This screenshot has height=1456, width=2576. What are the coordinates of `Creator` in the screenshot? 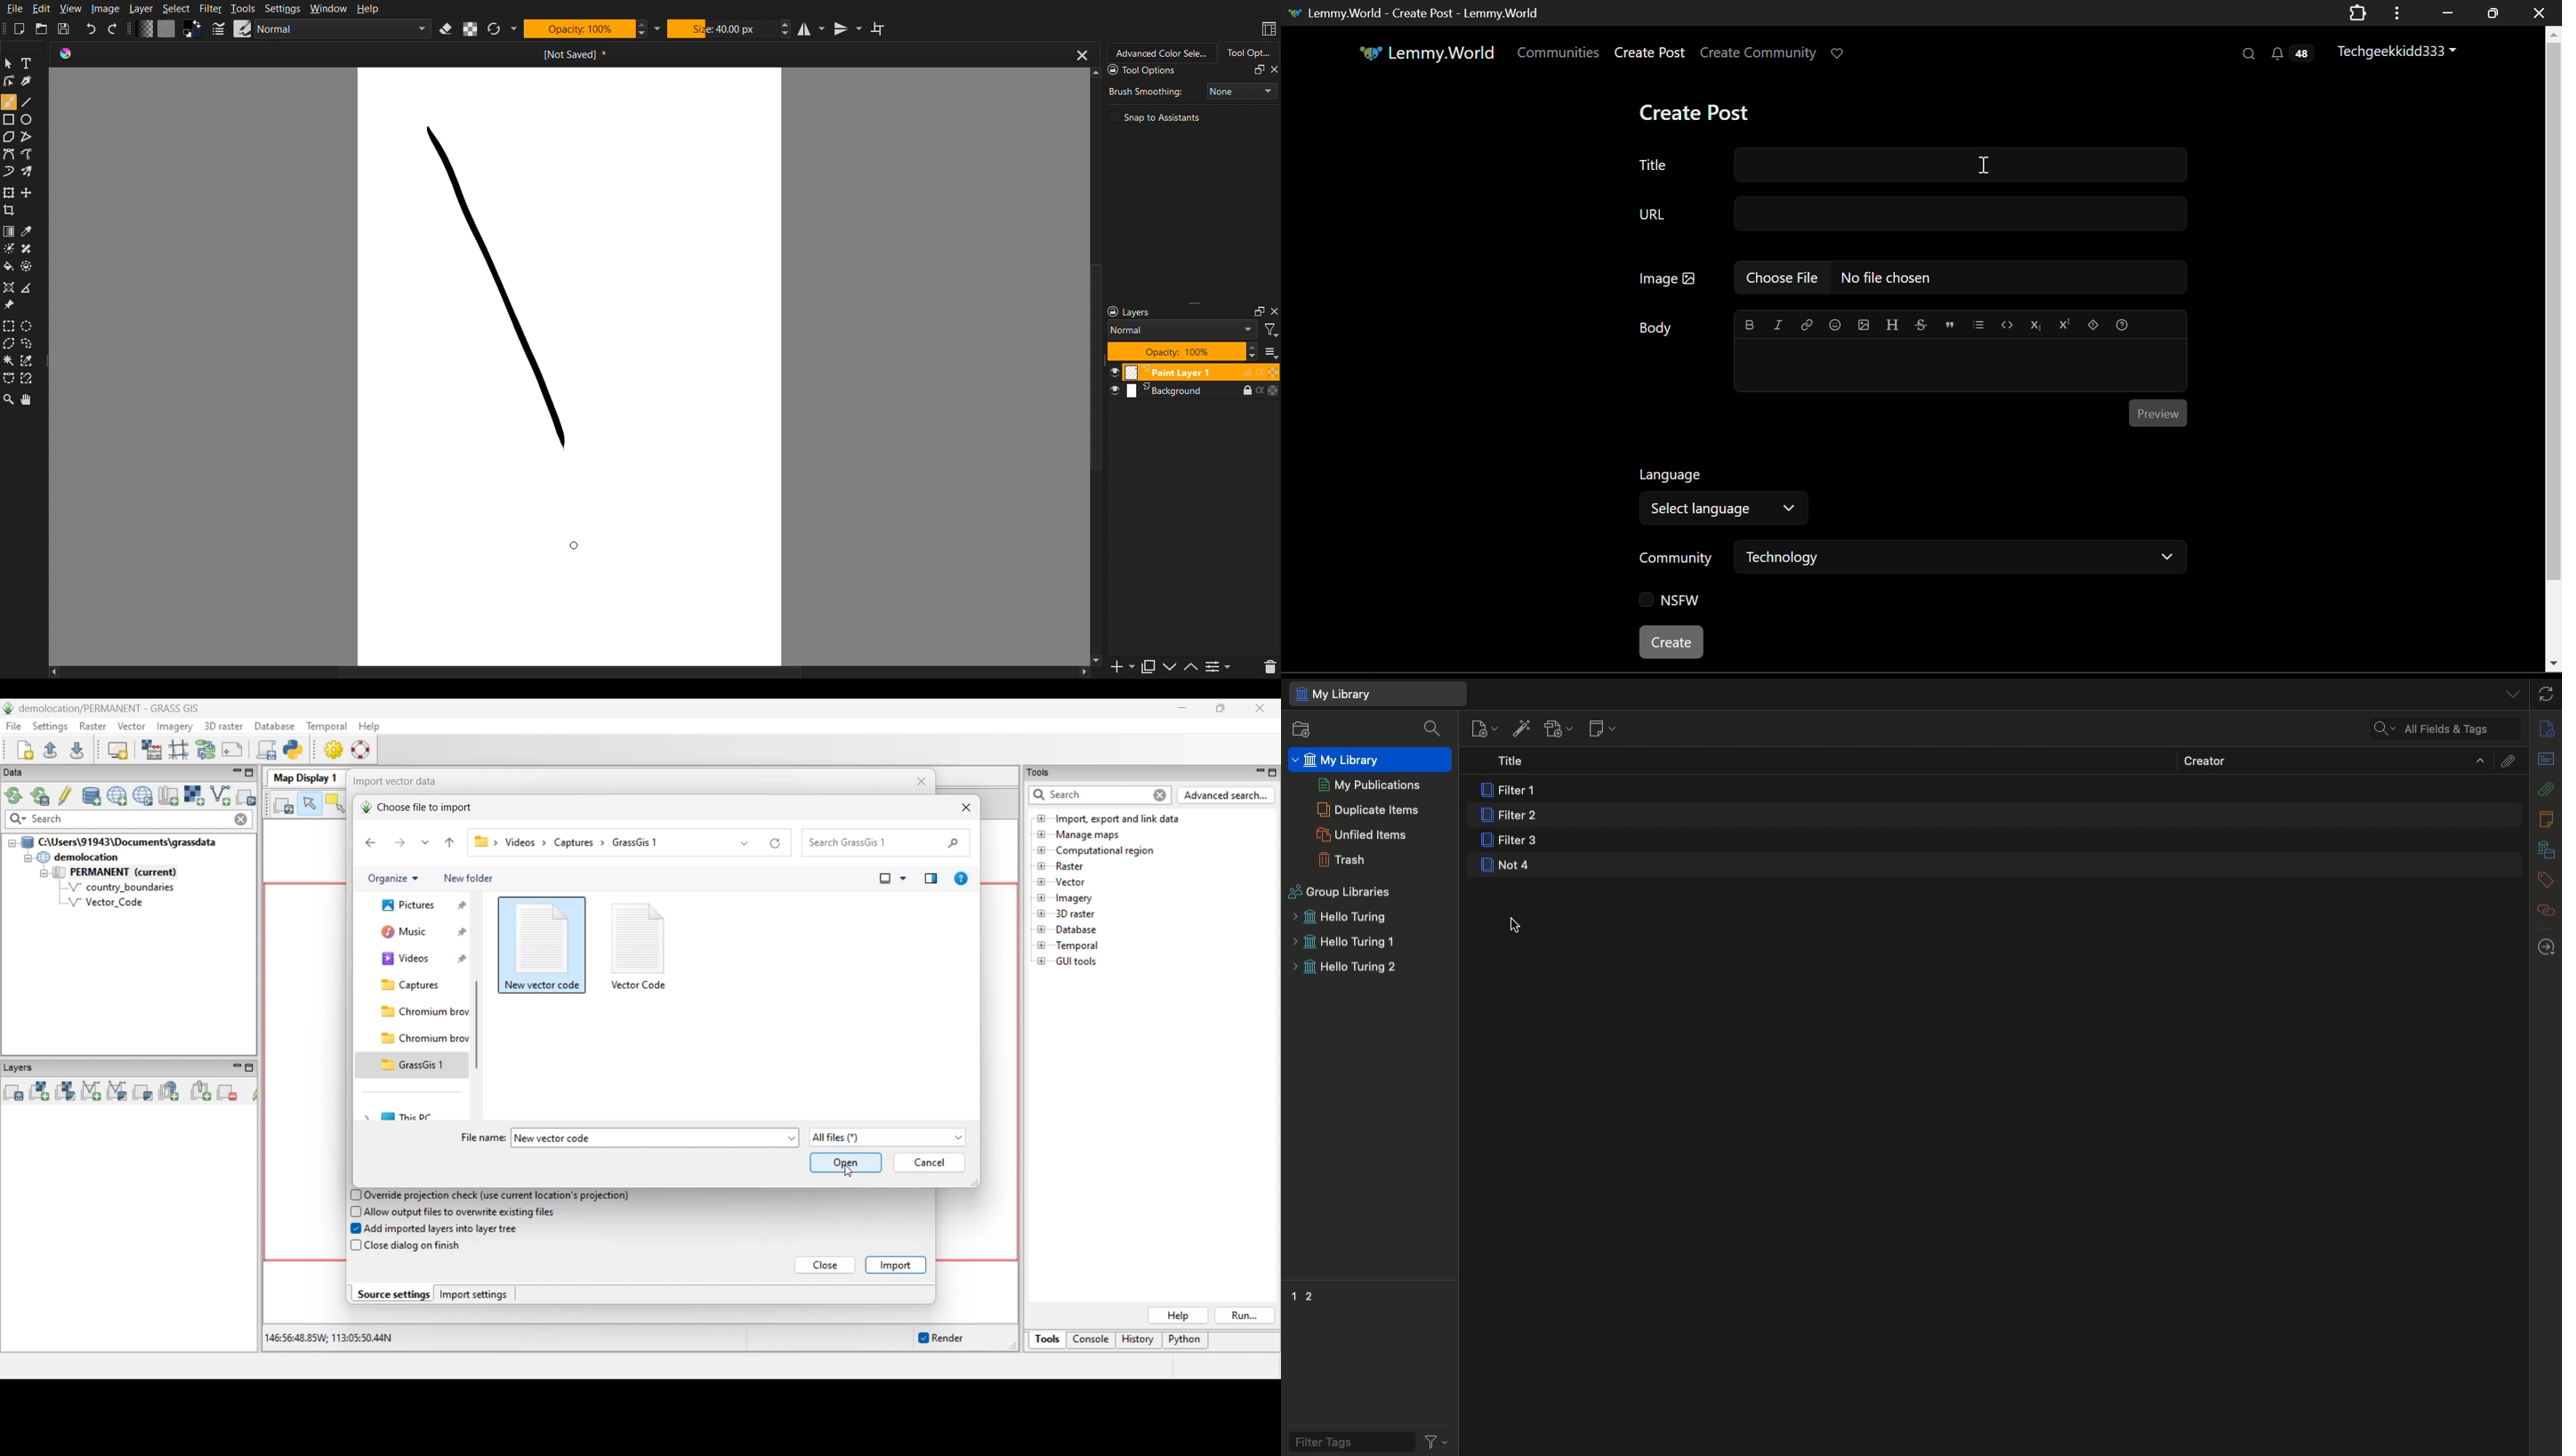 It's located at (2333, 760).